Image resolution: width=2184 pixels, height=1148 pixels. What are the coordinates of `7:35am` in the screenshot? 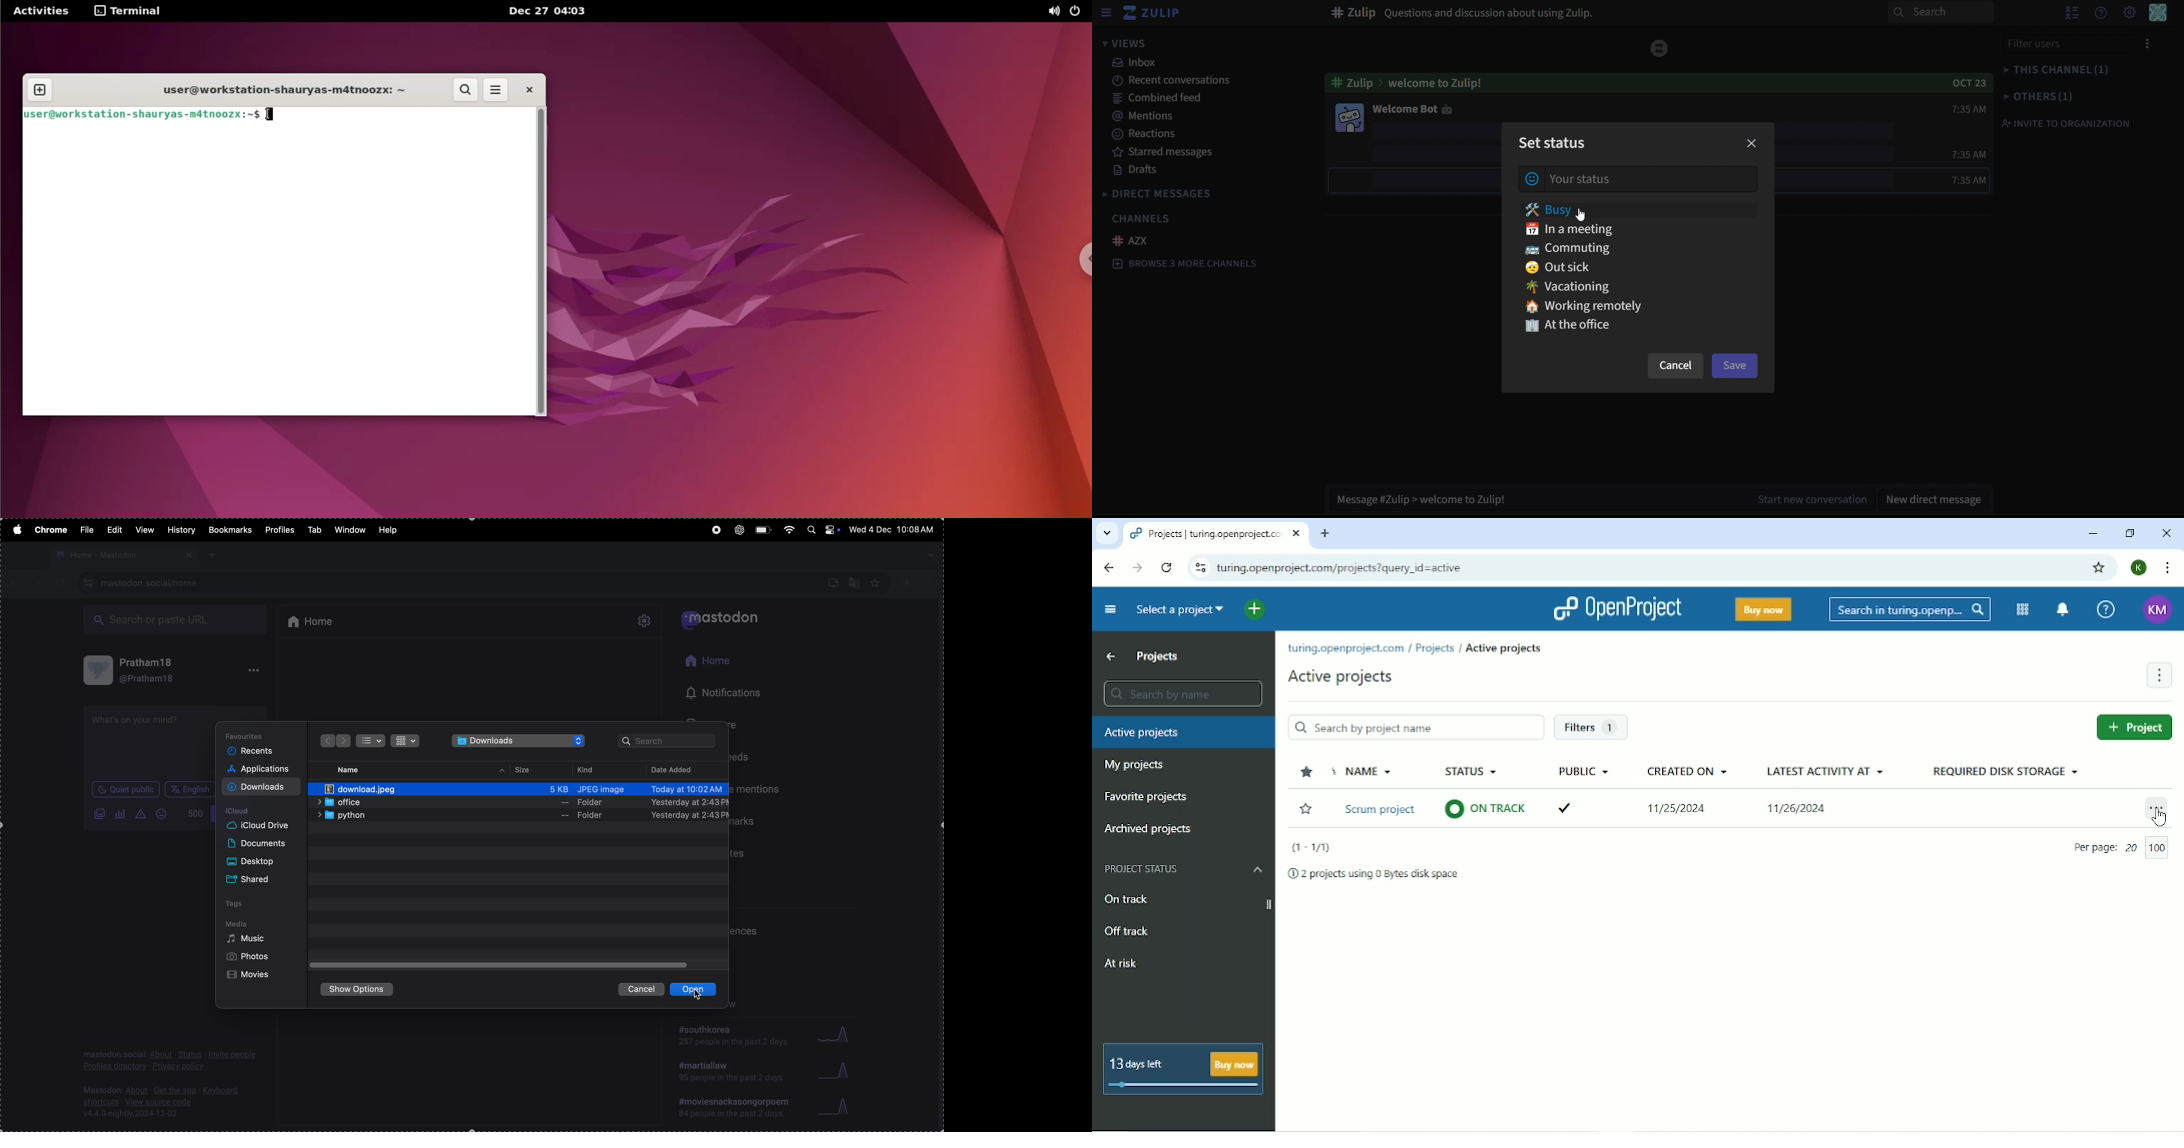 It's located at (1956, 109).